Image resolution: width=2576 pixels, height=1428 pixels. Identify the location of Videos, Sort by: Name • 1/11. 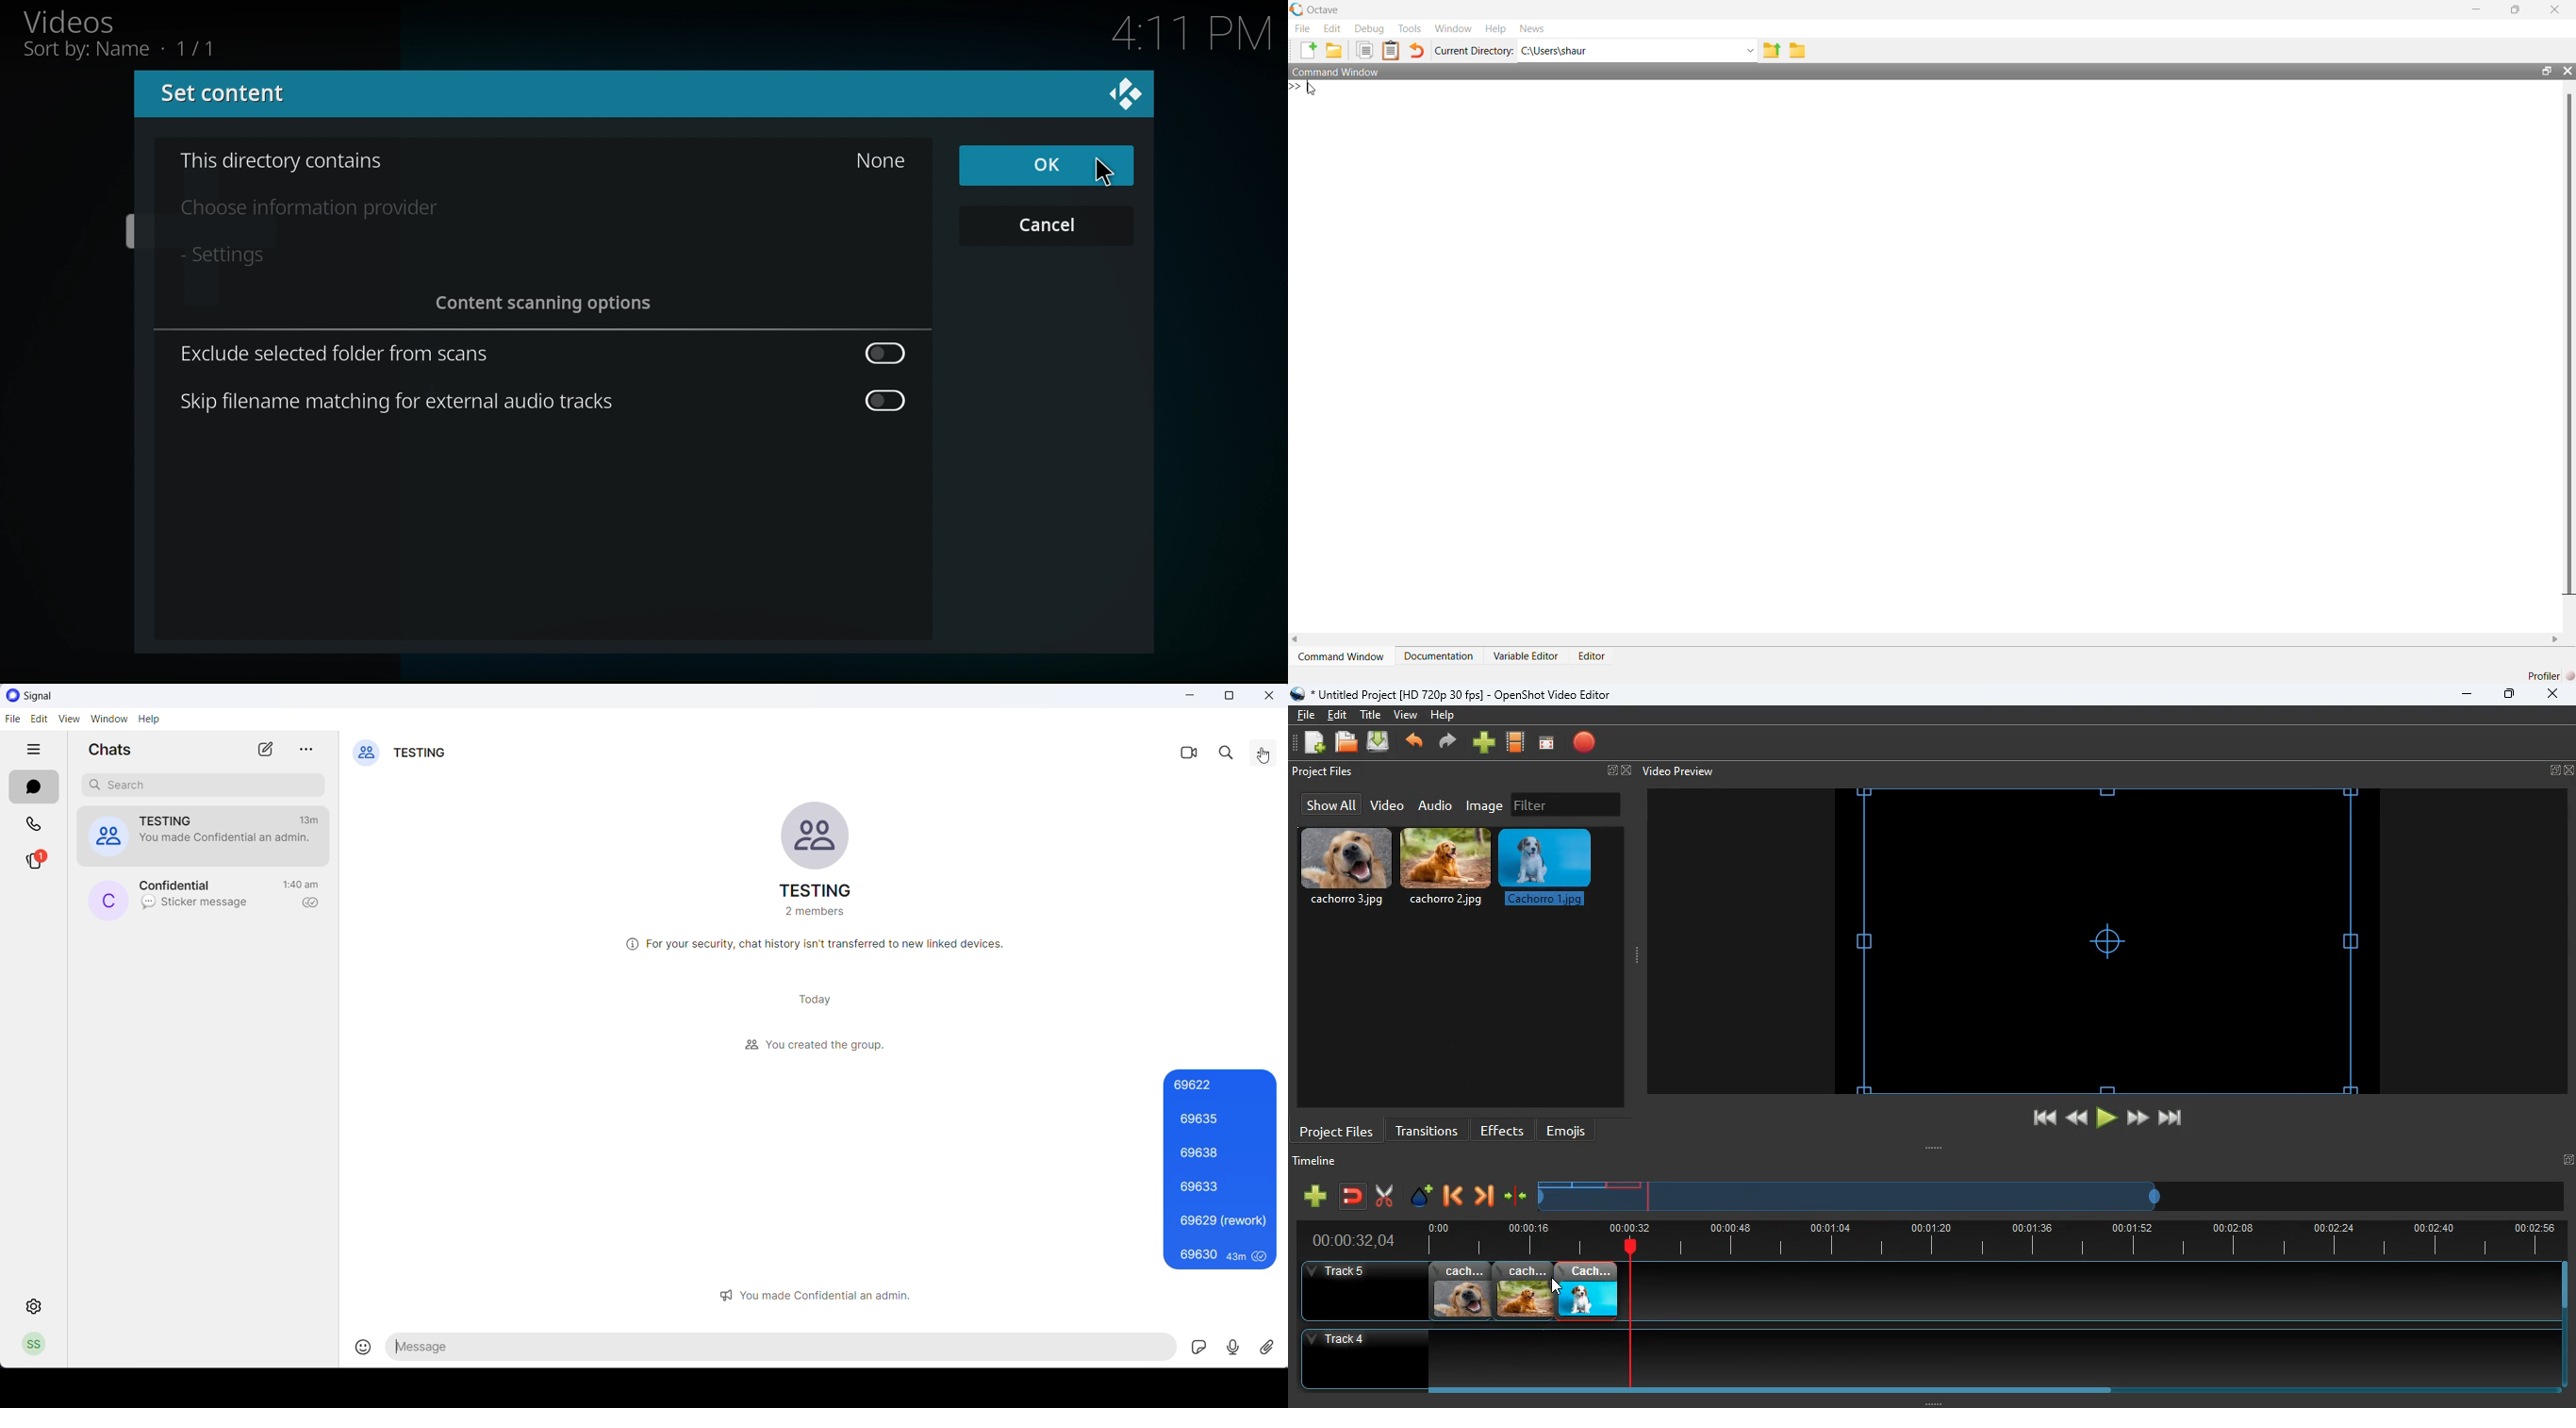
(132, 33).